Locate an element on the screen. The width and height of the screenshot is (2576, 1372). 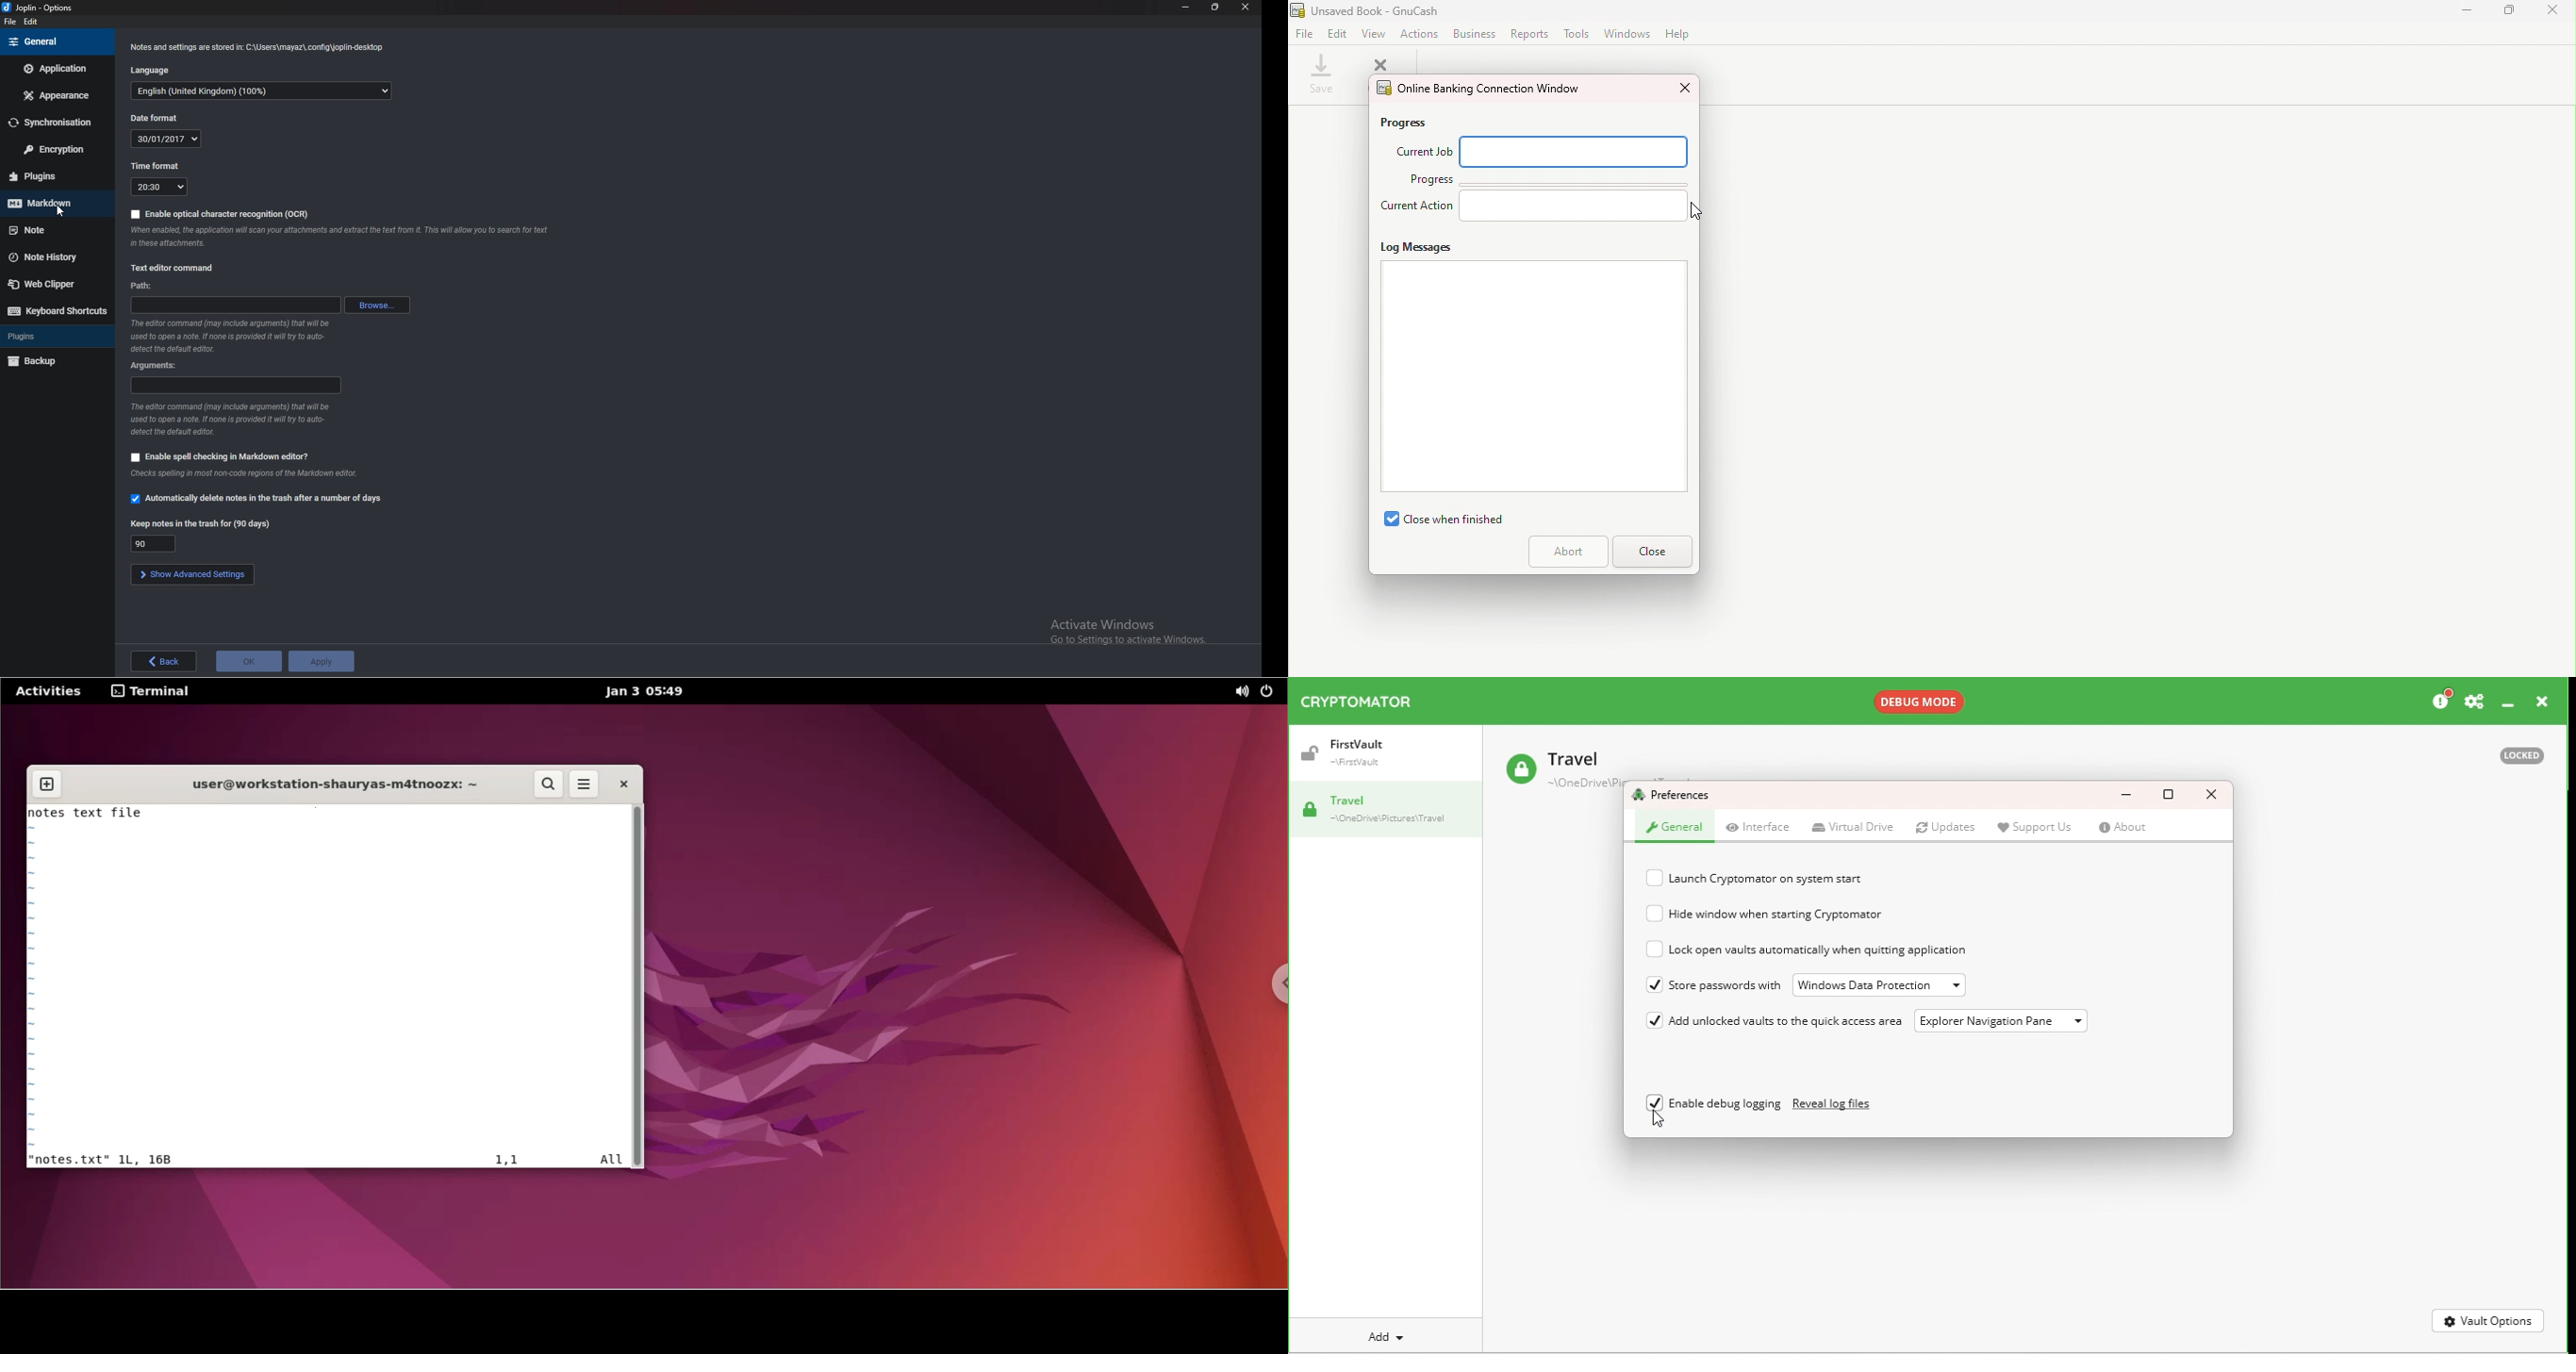
Automatically delete notes is located at coordinates (254, 499).